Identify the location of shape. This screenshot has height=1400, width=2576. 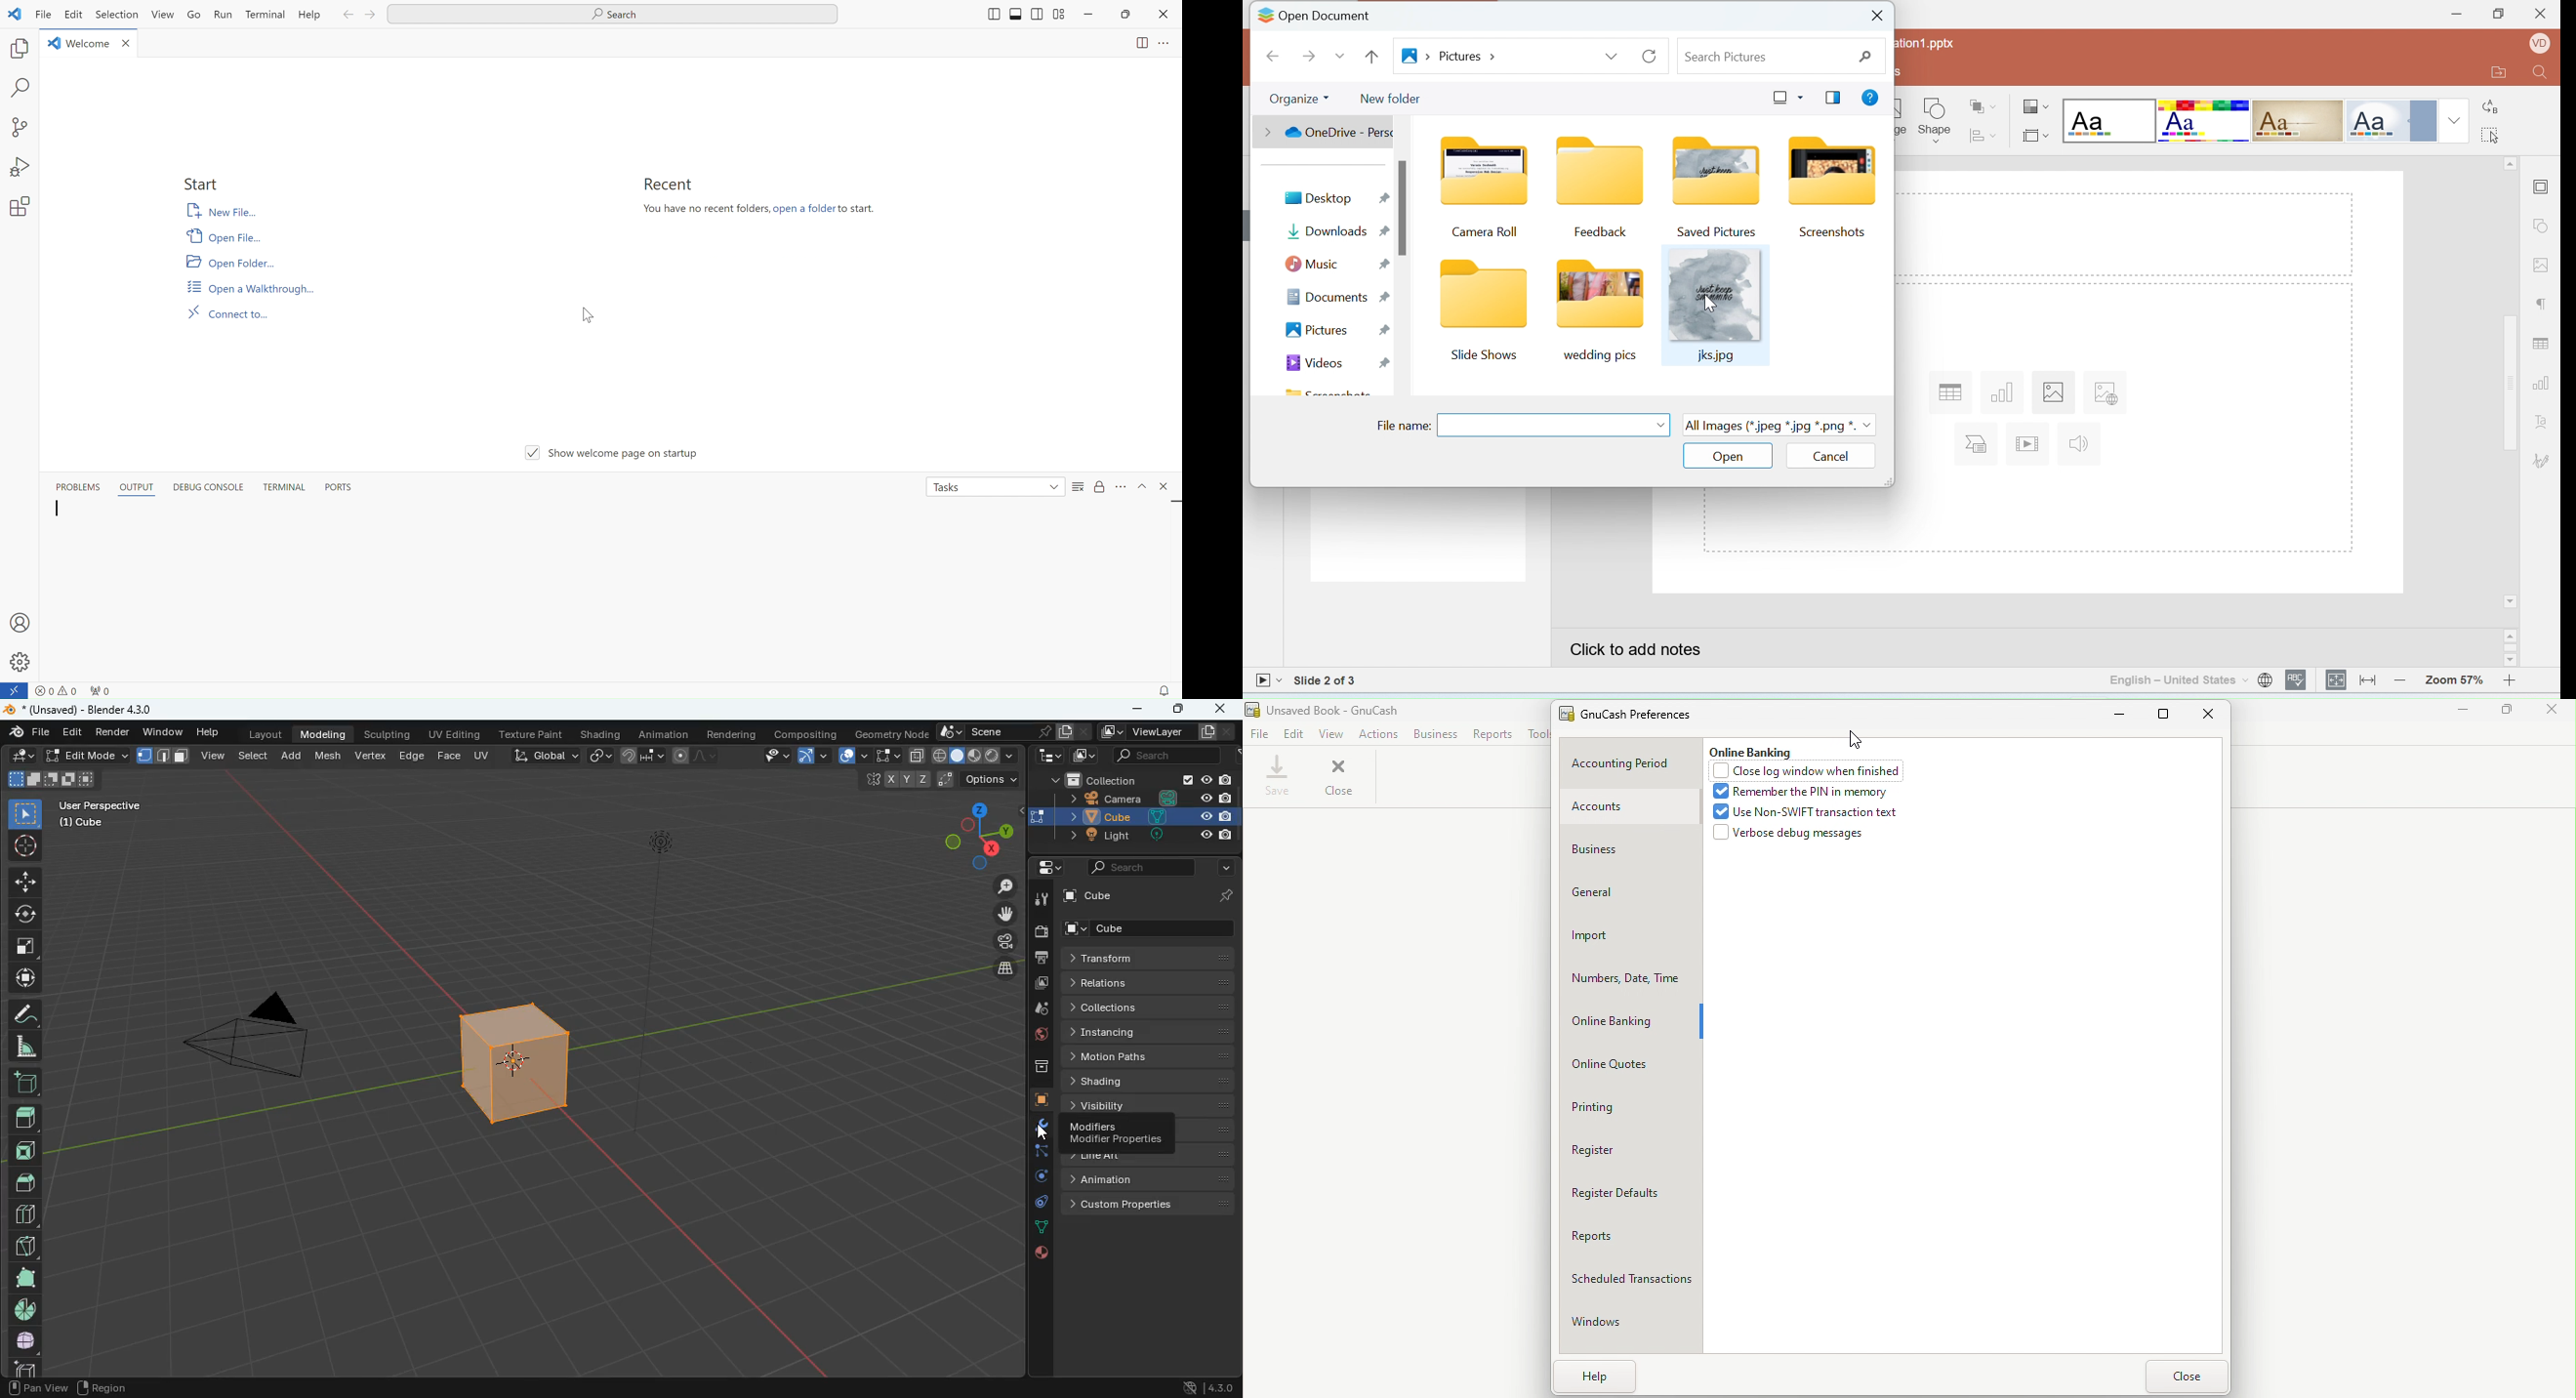
(25, 1277).